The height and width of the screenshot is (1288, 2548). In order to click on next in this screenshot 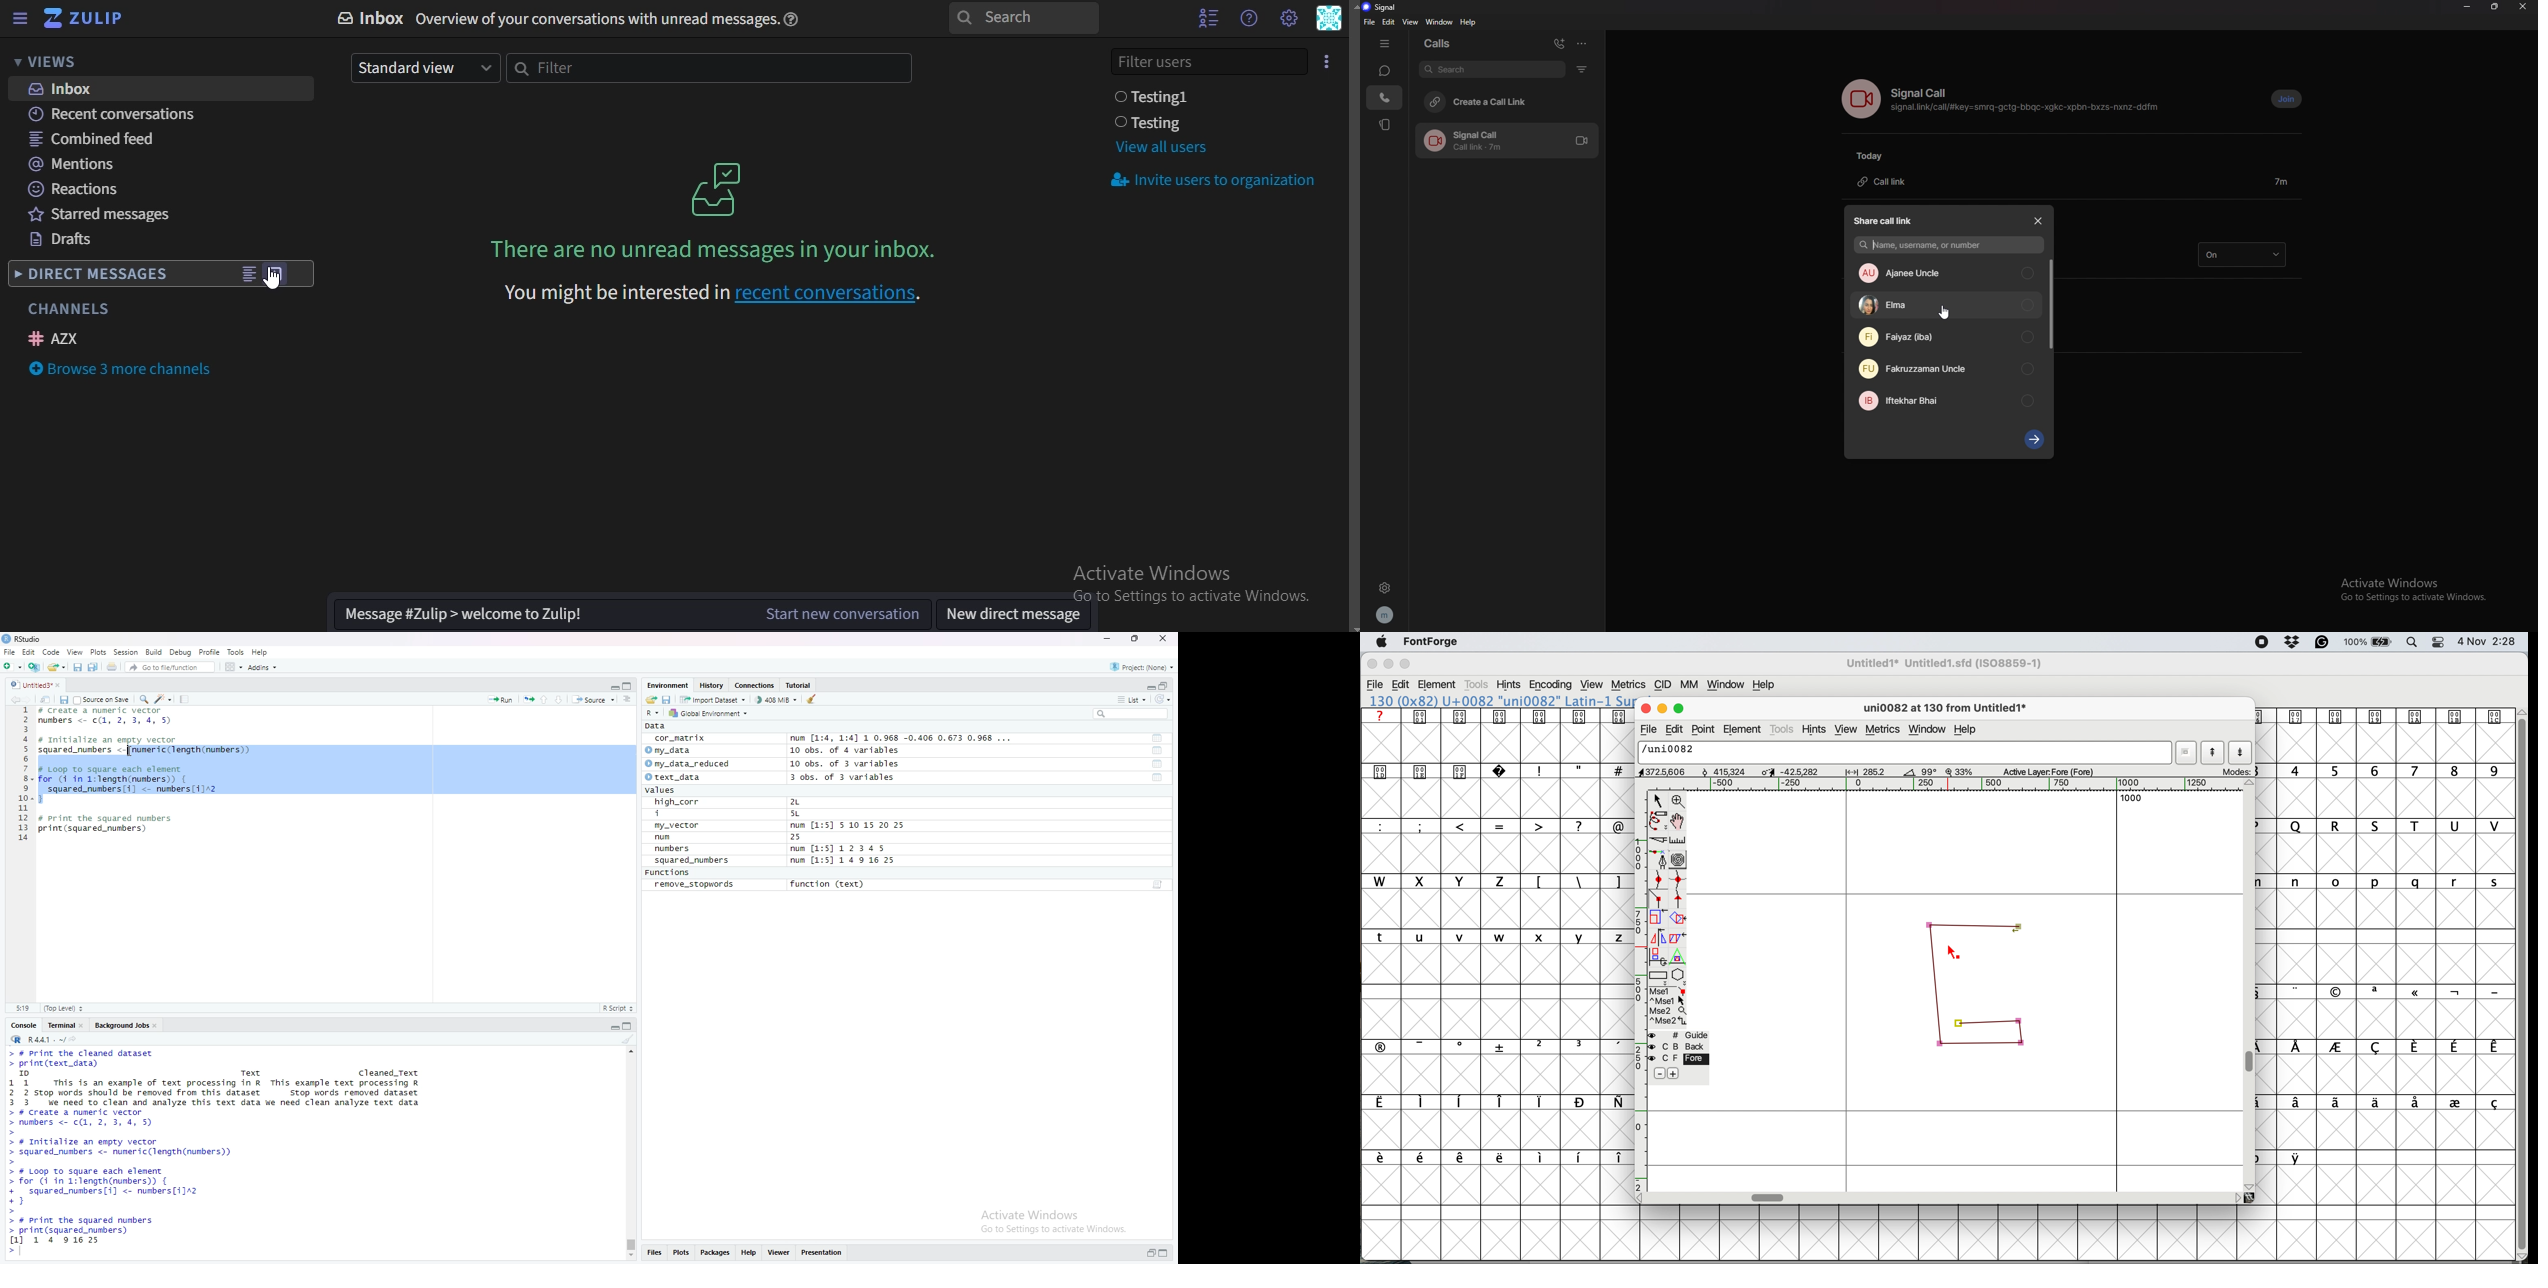, I will do `click(2035, 439)`.